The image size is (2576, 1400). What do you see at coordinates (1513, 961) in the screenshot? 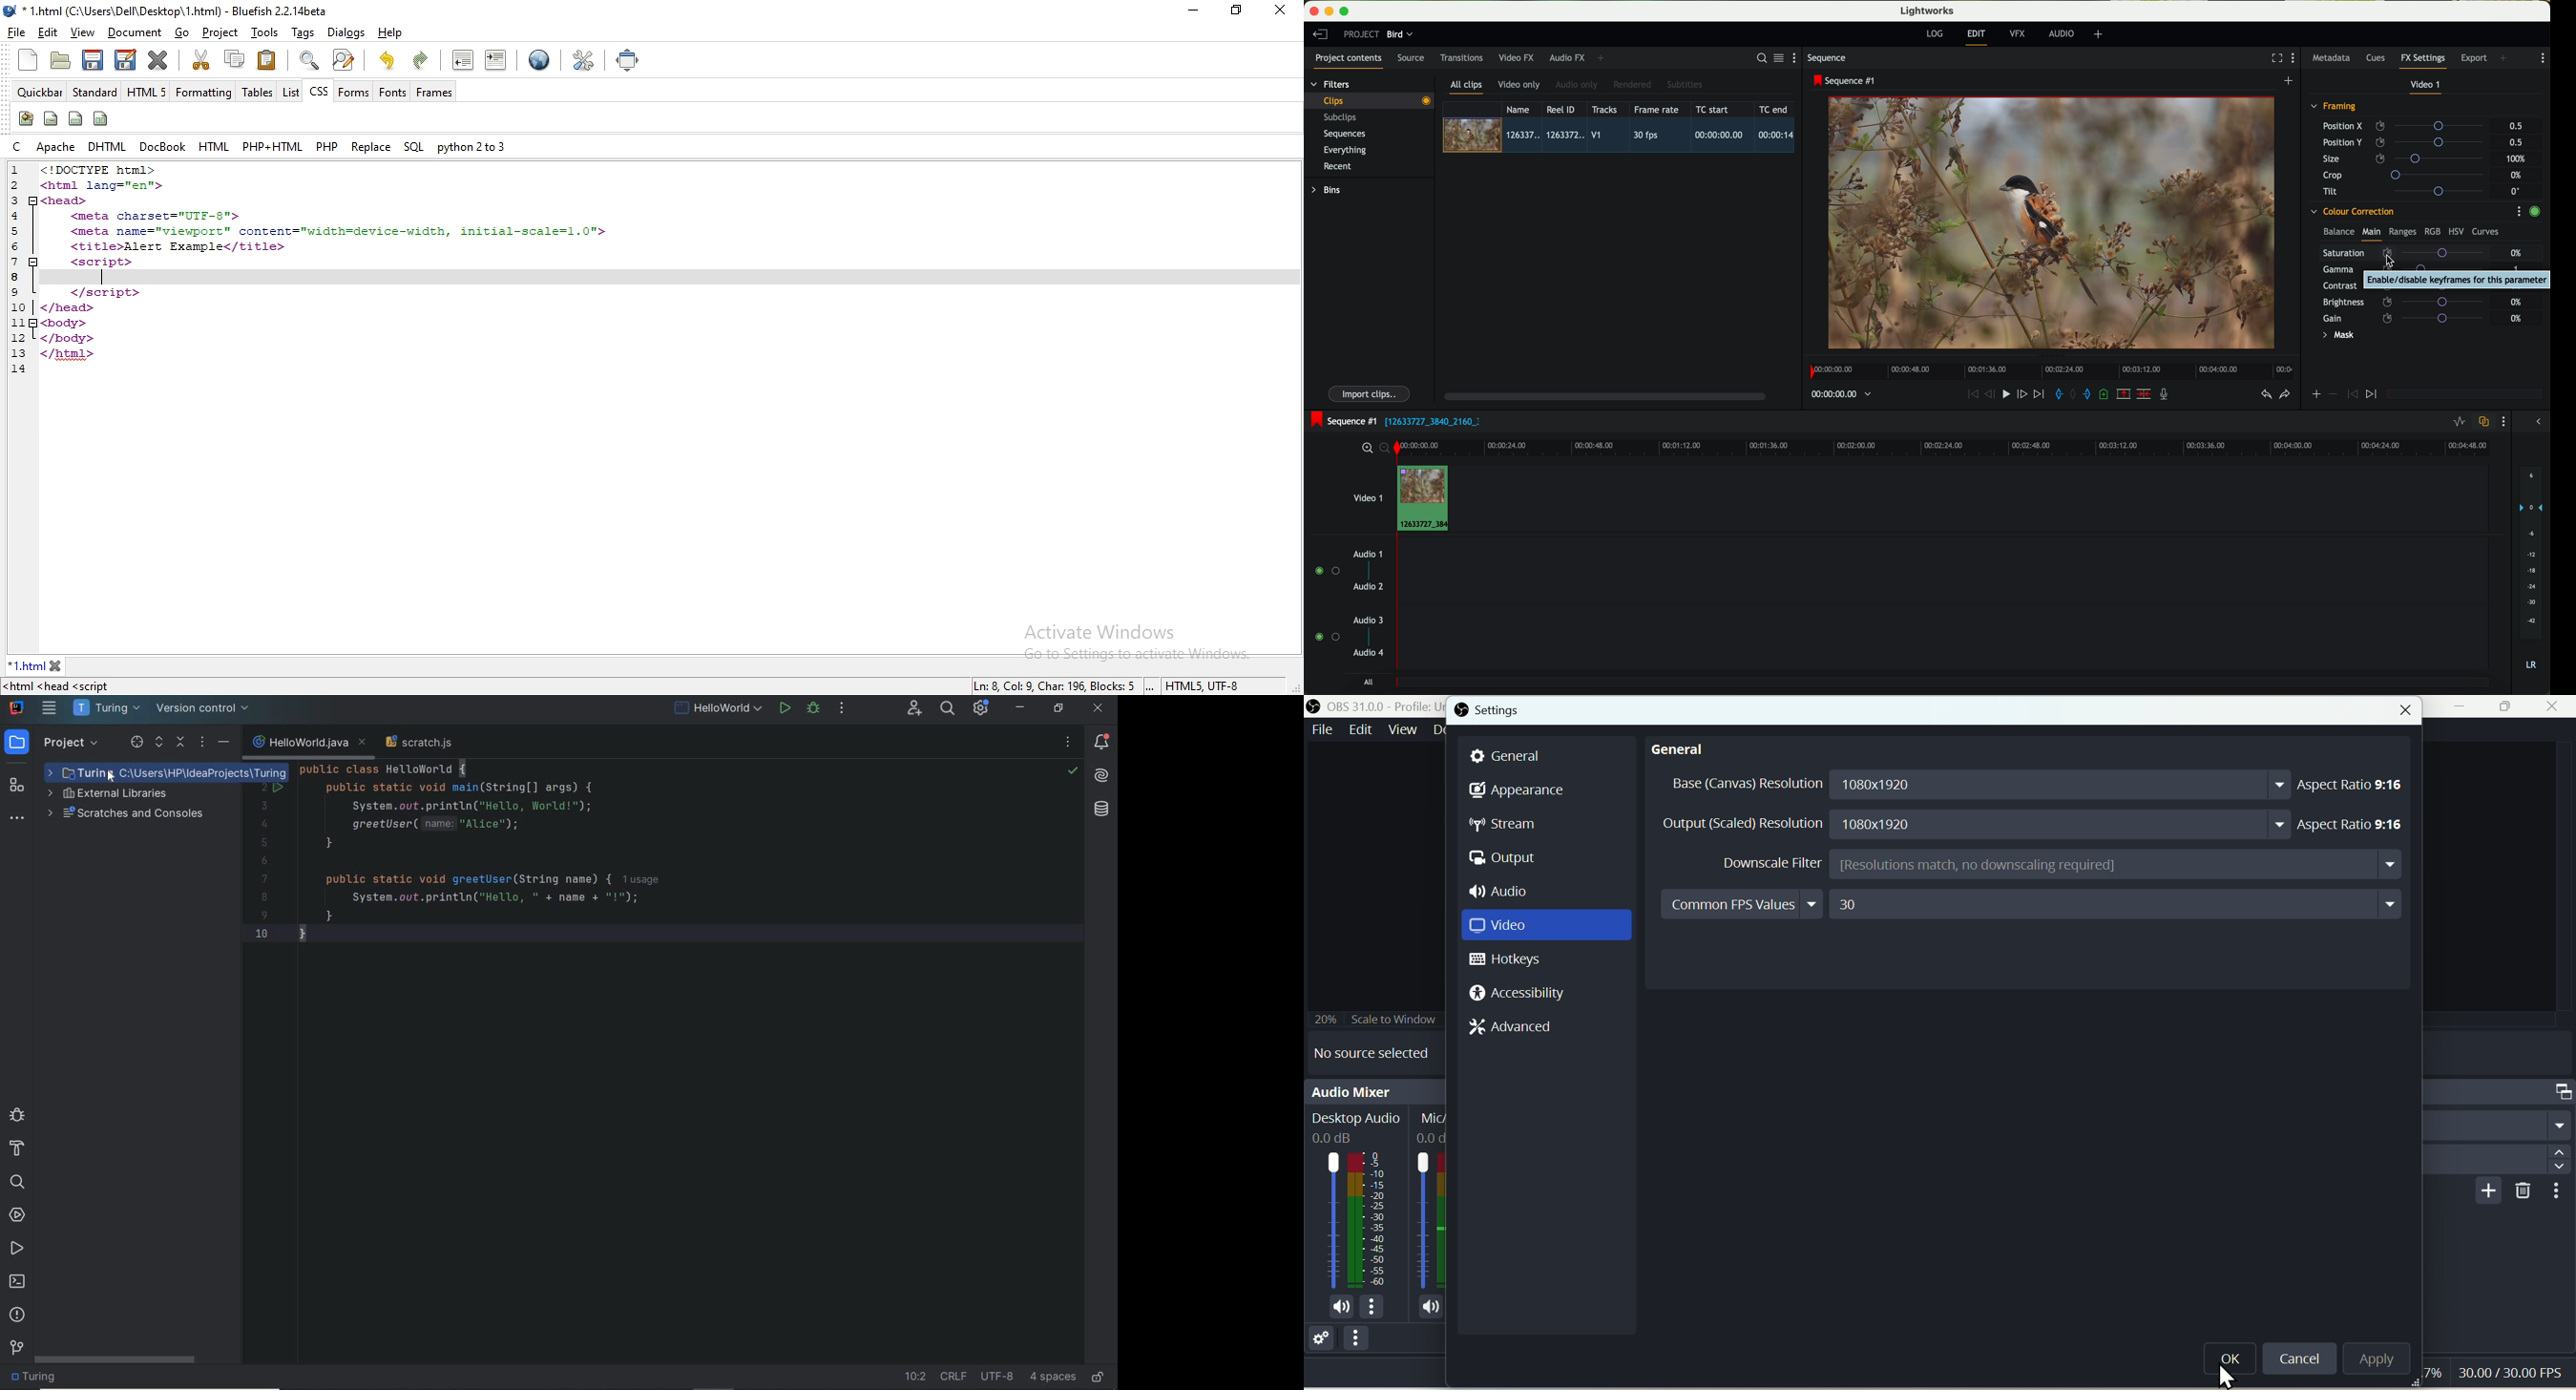
I see `Hot keys` at bounding box center [1513, 961].